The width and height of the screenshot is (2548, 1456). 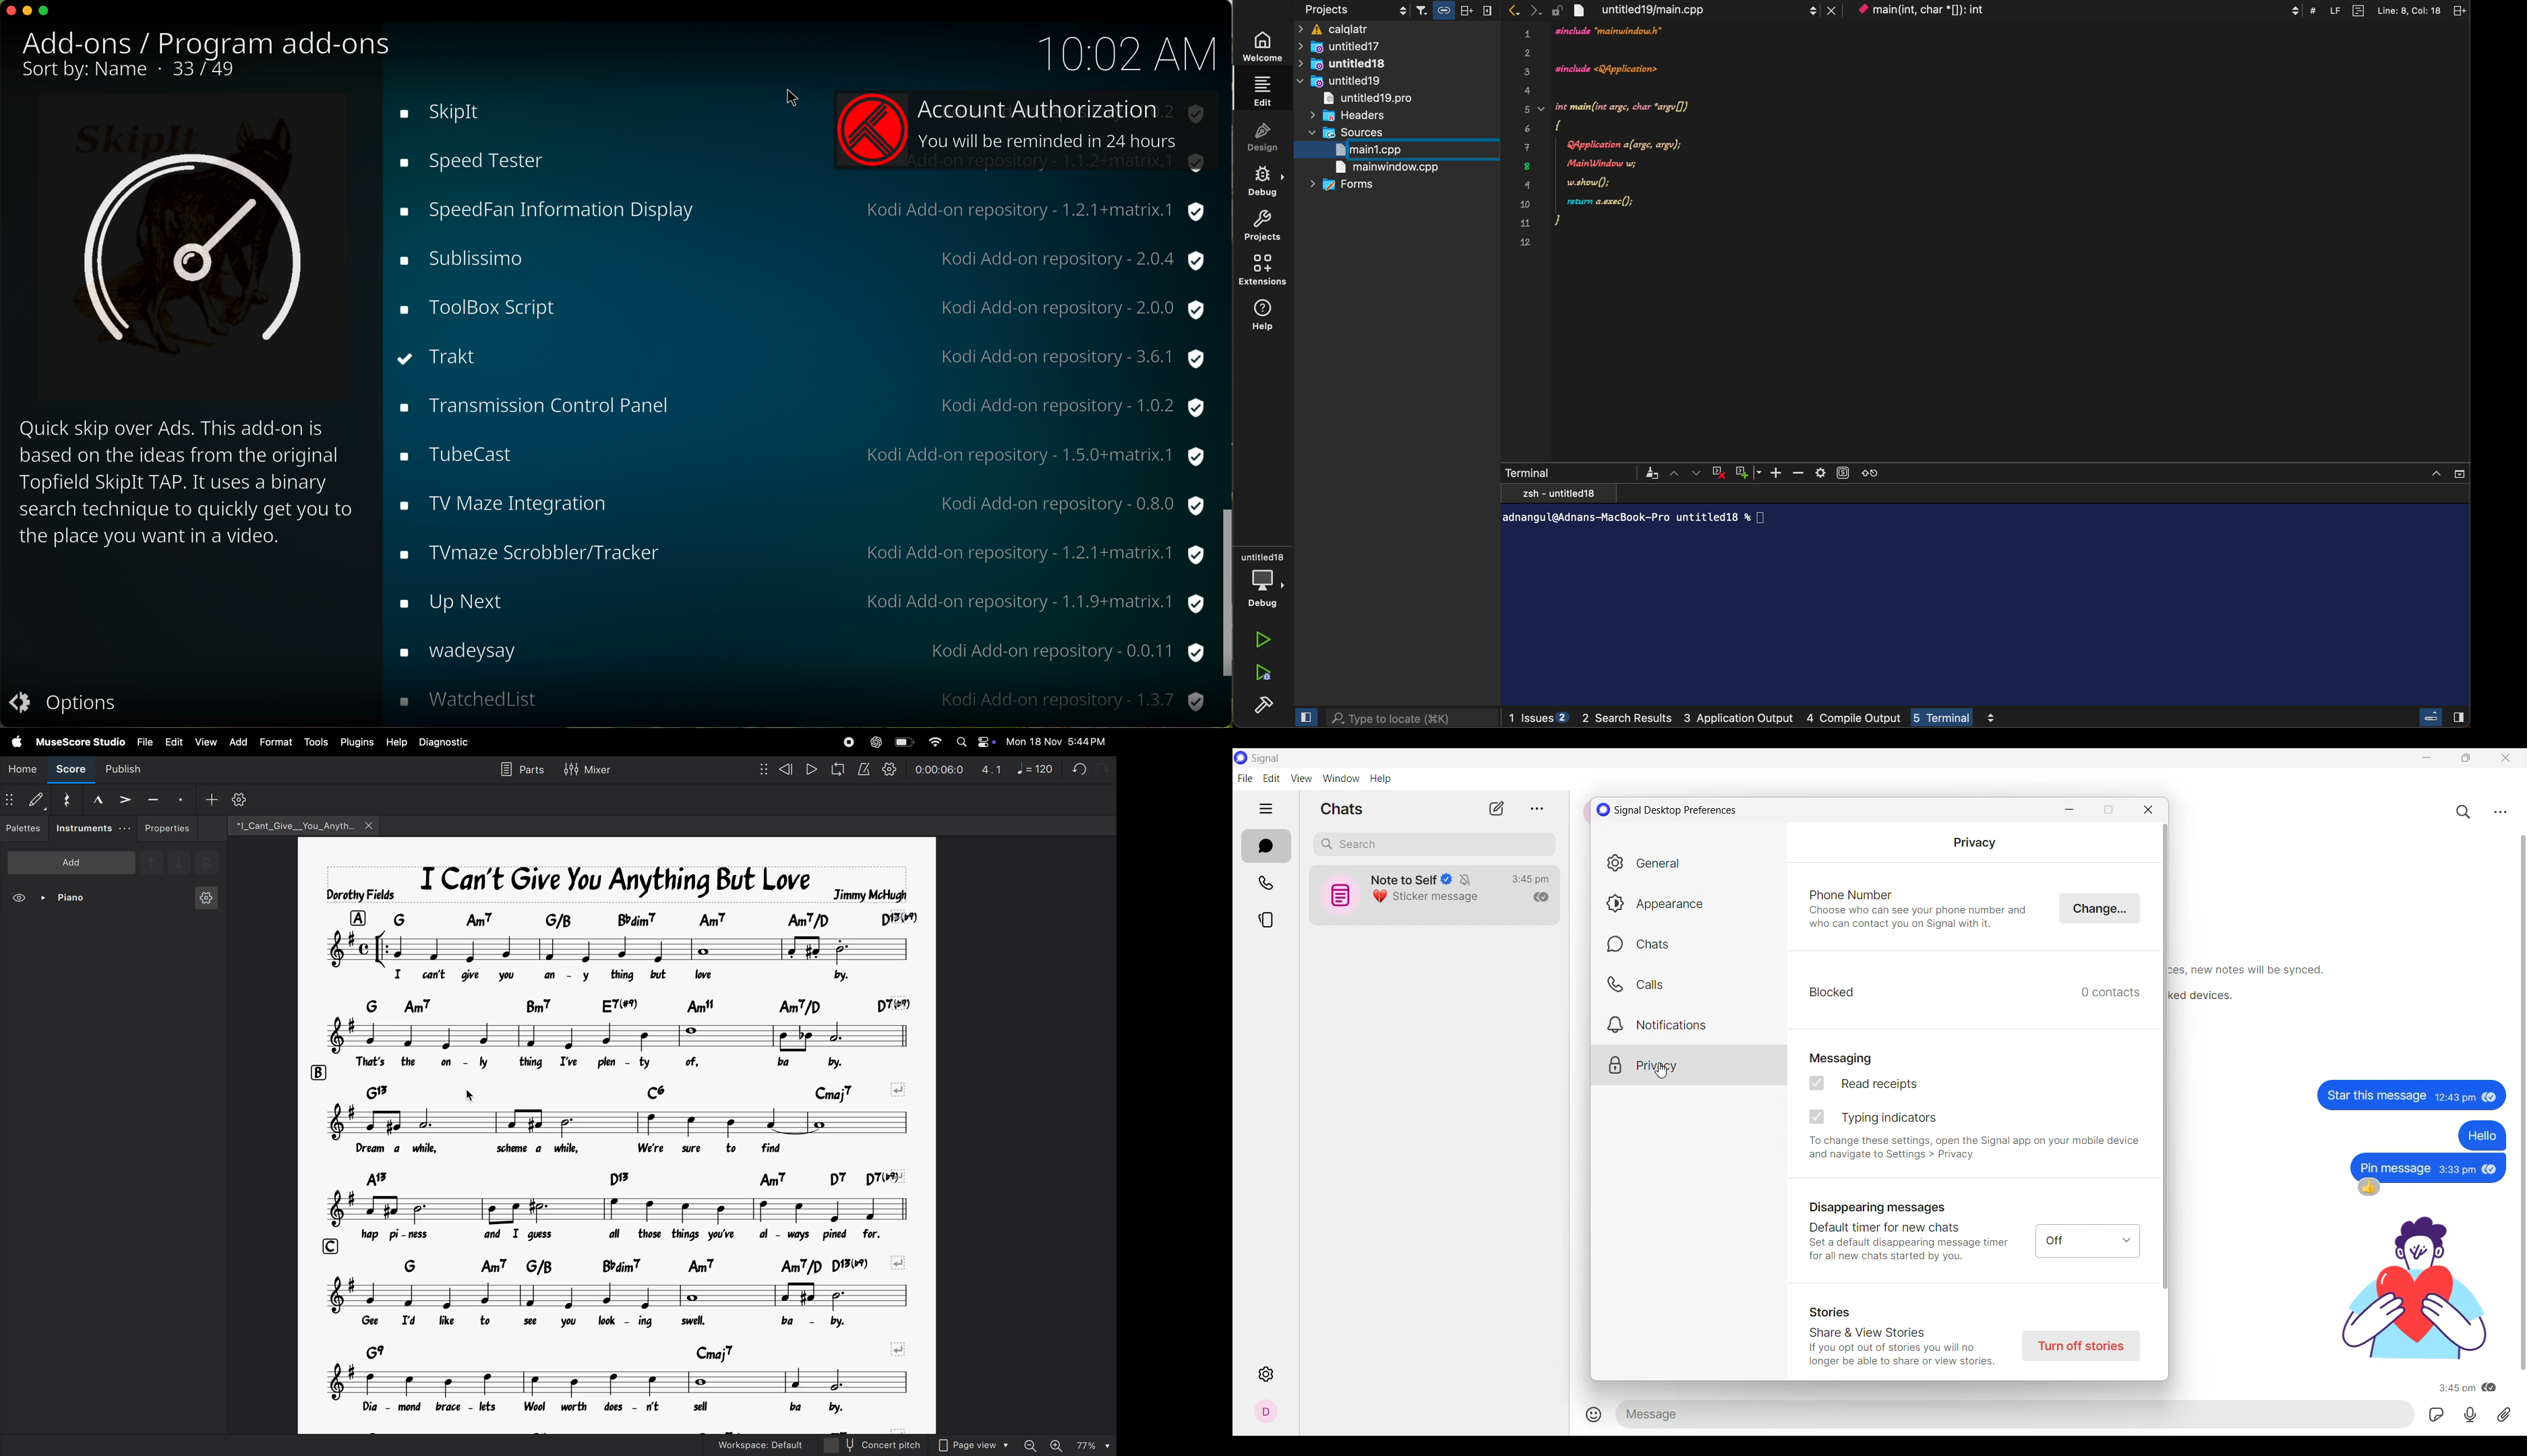 What do you see at coordinates (871, 1444) in the screenshot?
I see `concert pitch` at bounding box center [871, 1444].